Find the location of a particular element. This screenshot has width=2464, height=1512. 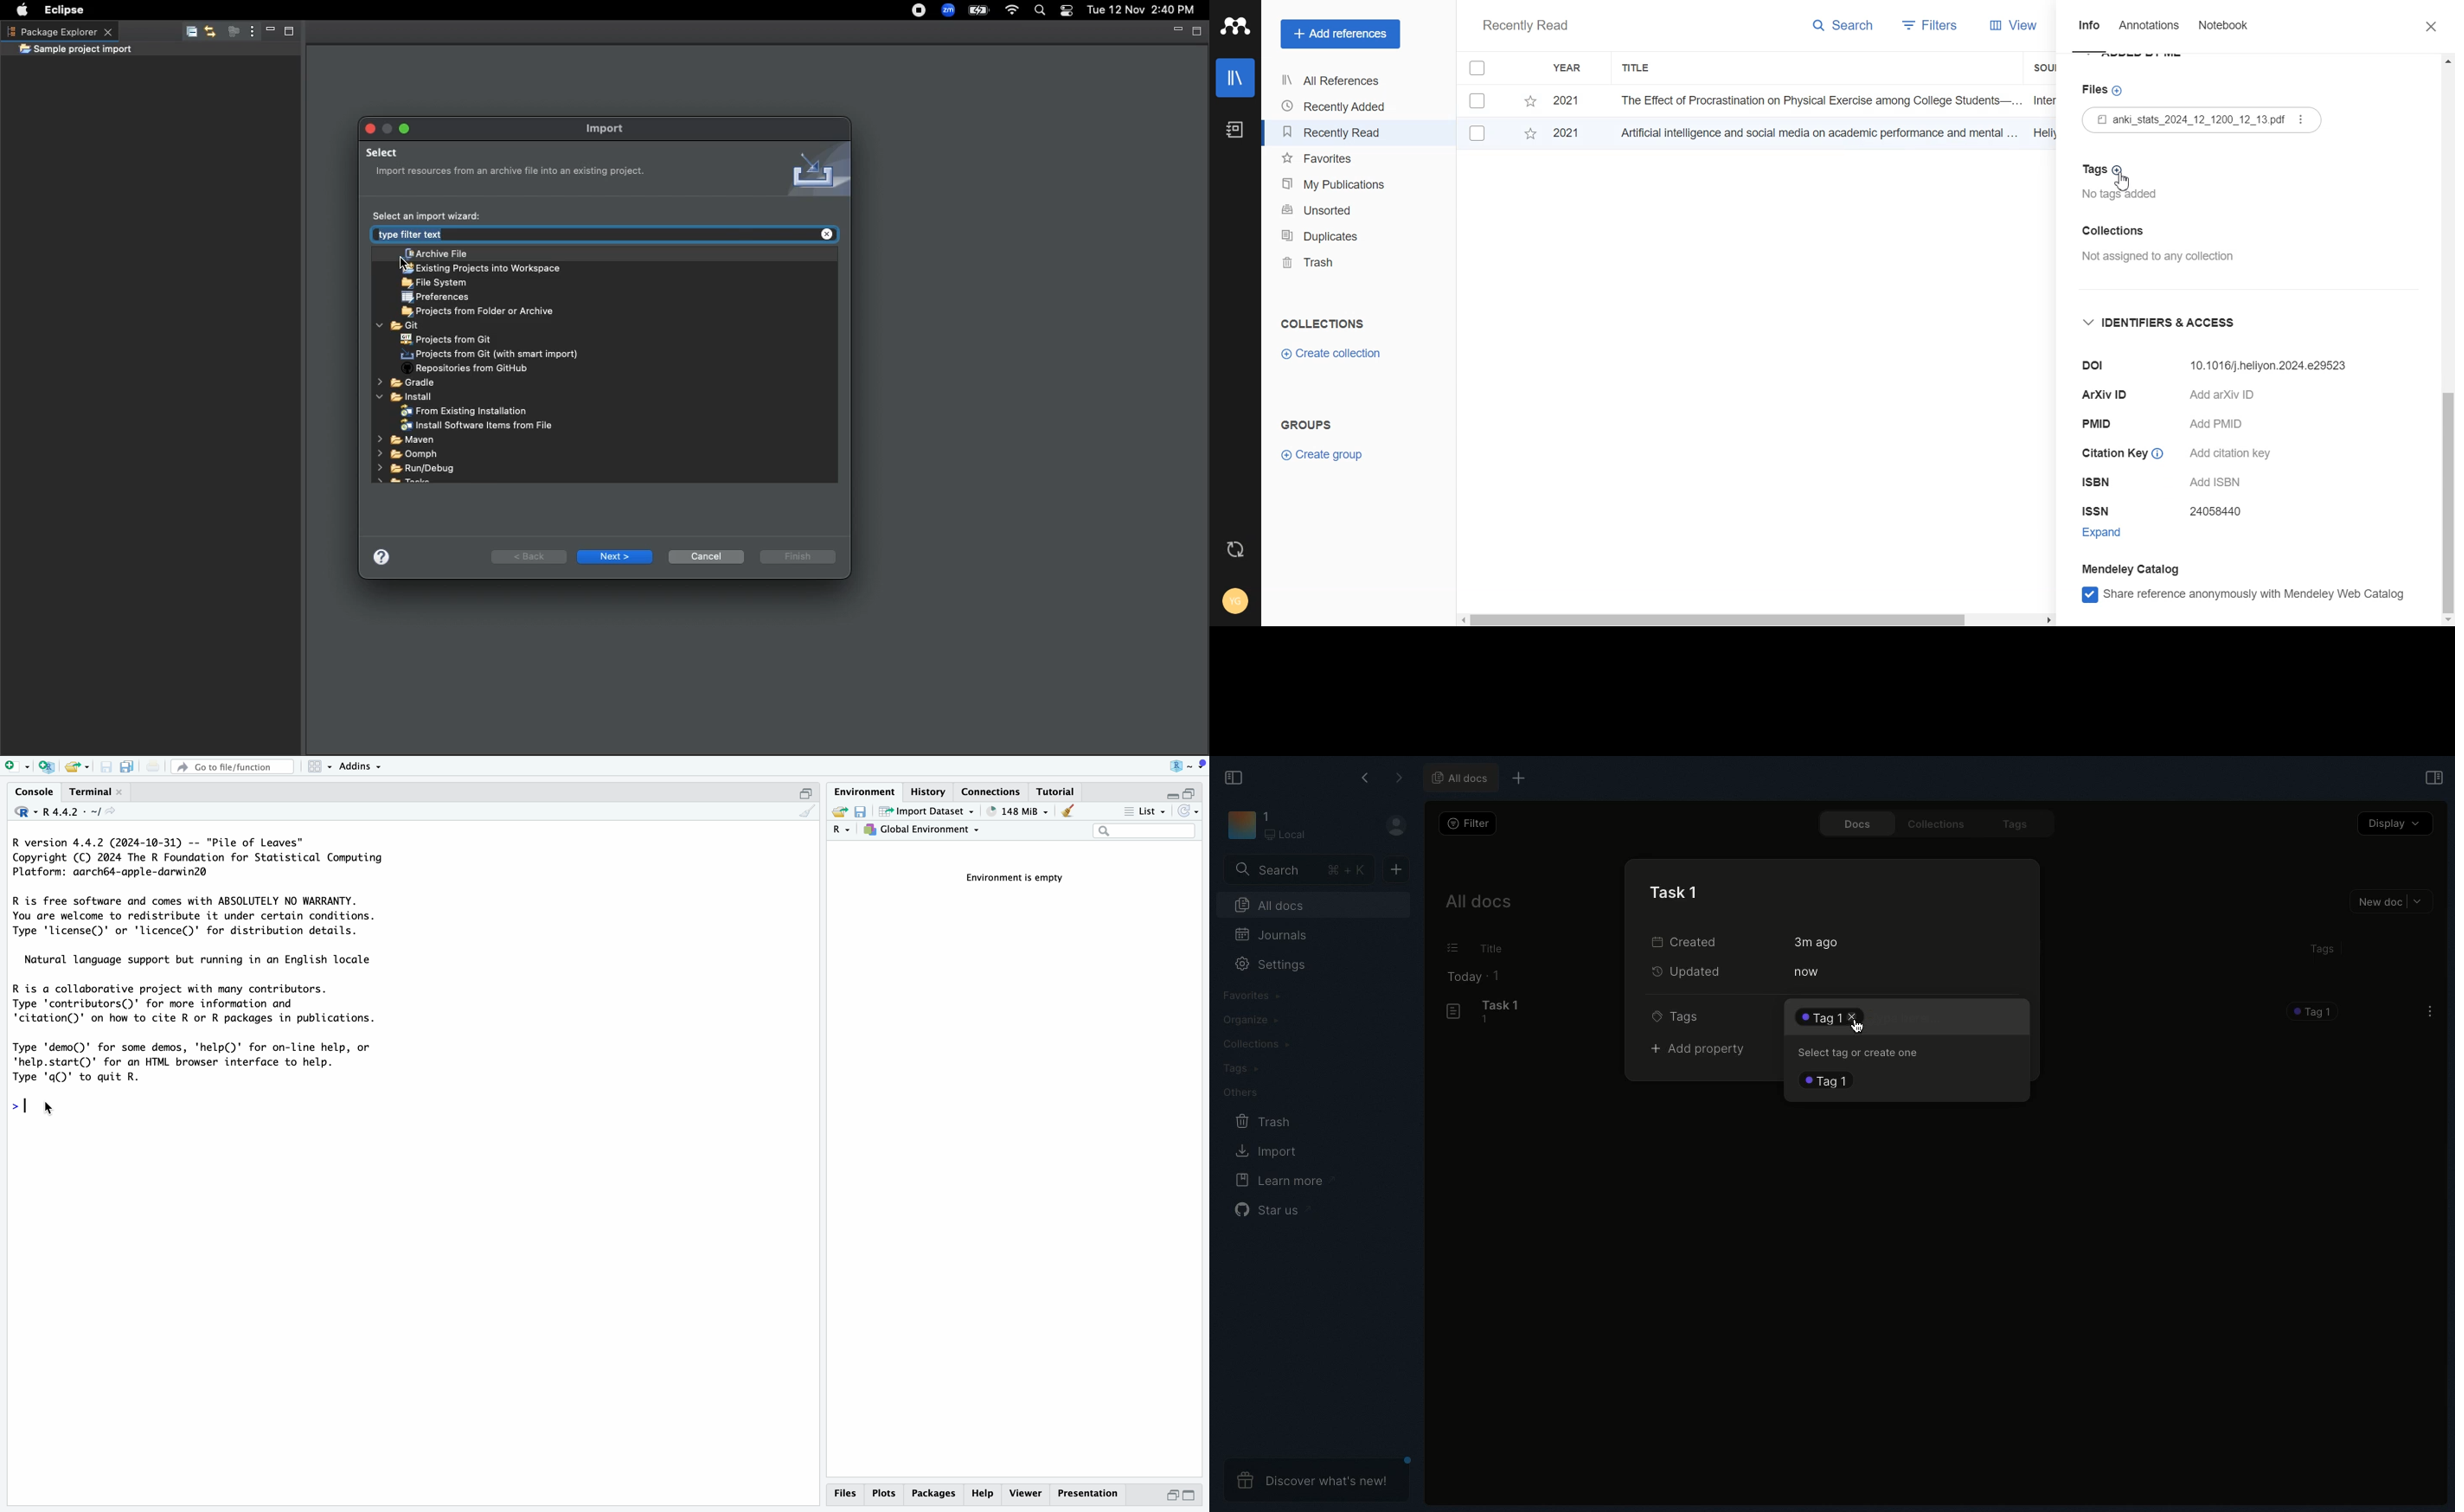

View menu is located at coordinates (249, 32).